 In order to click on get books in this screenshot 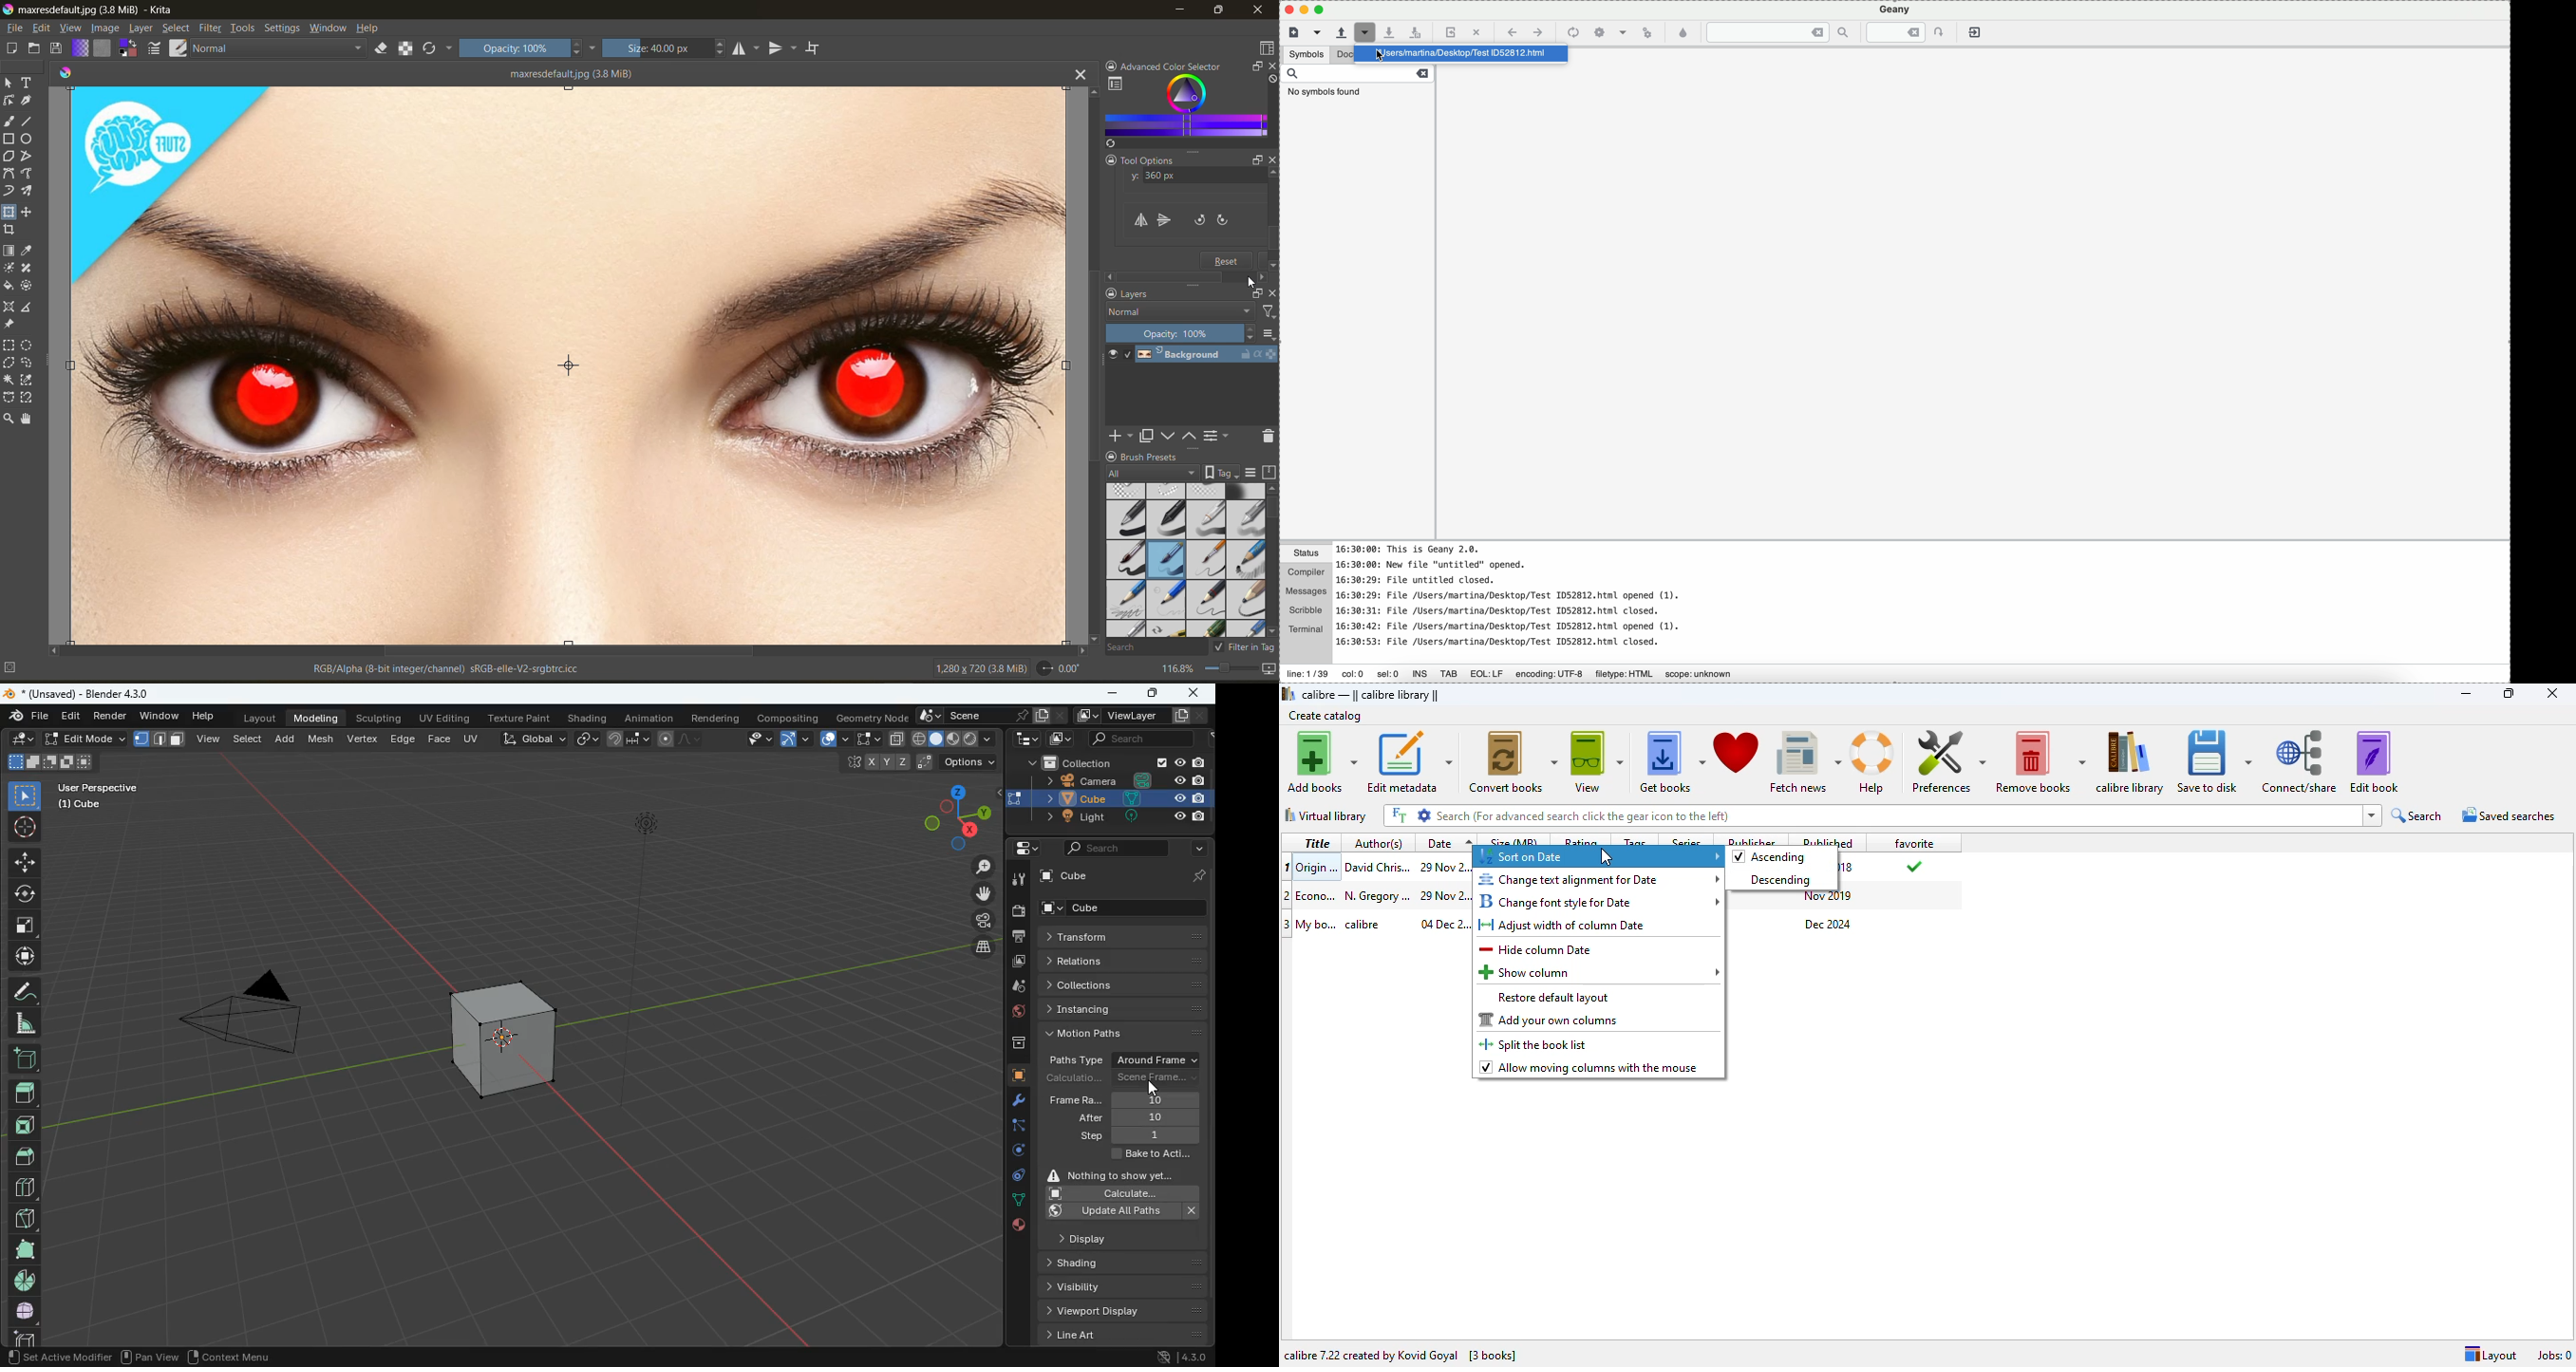, I will do `click(1671, 762)`.